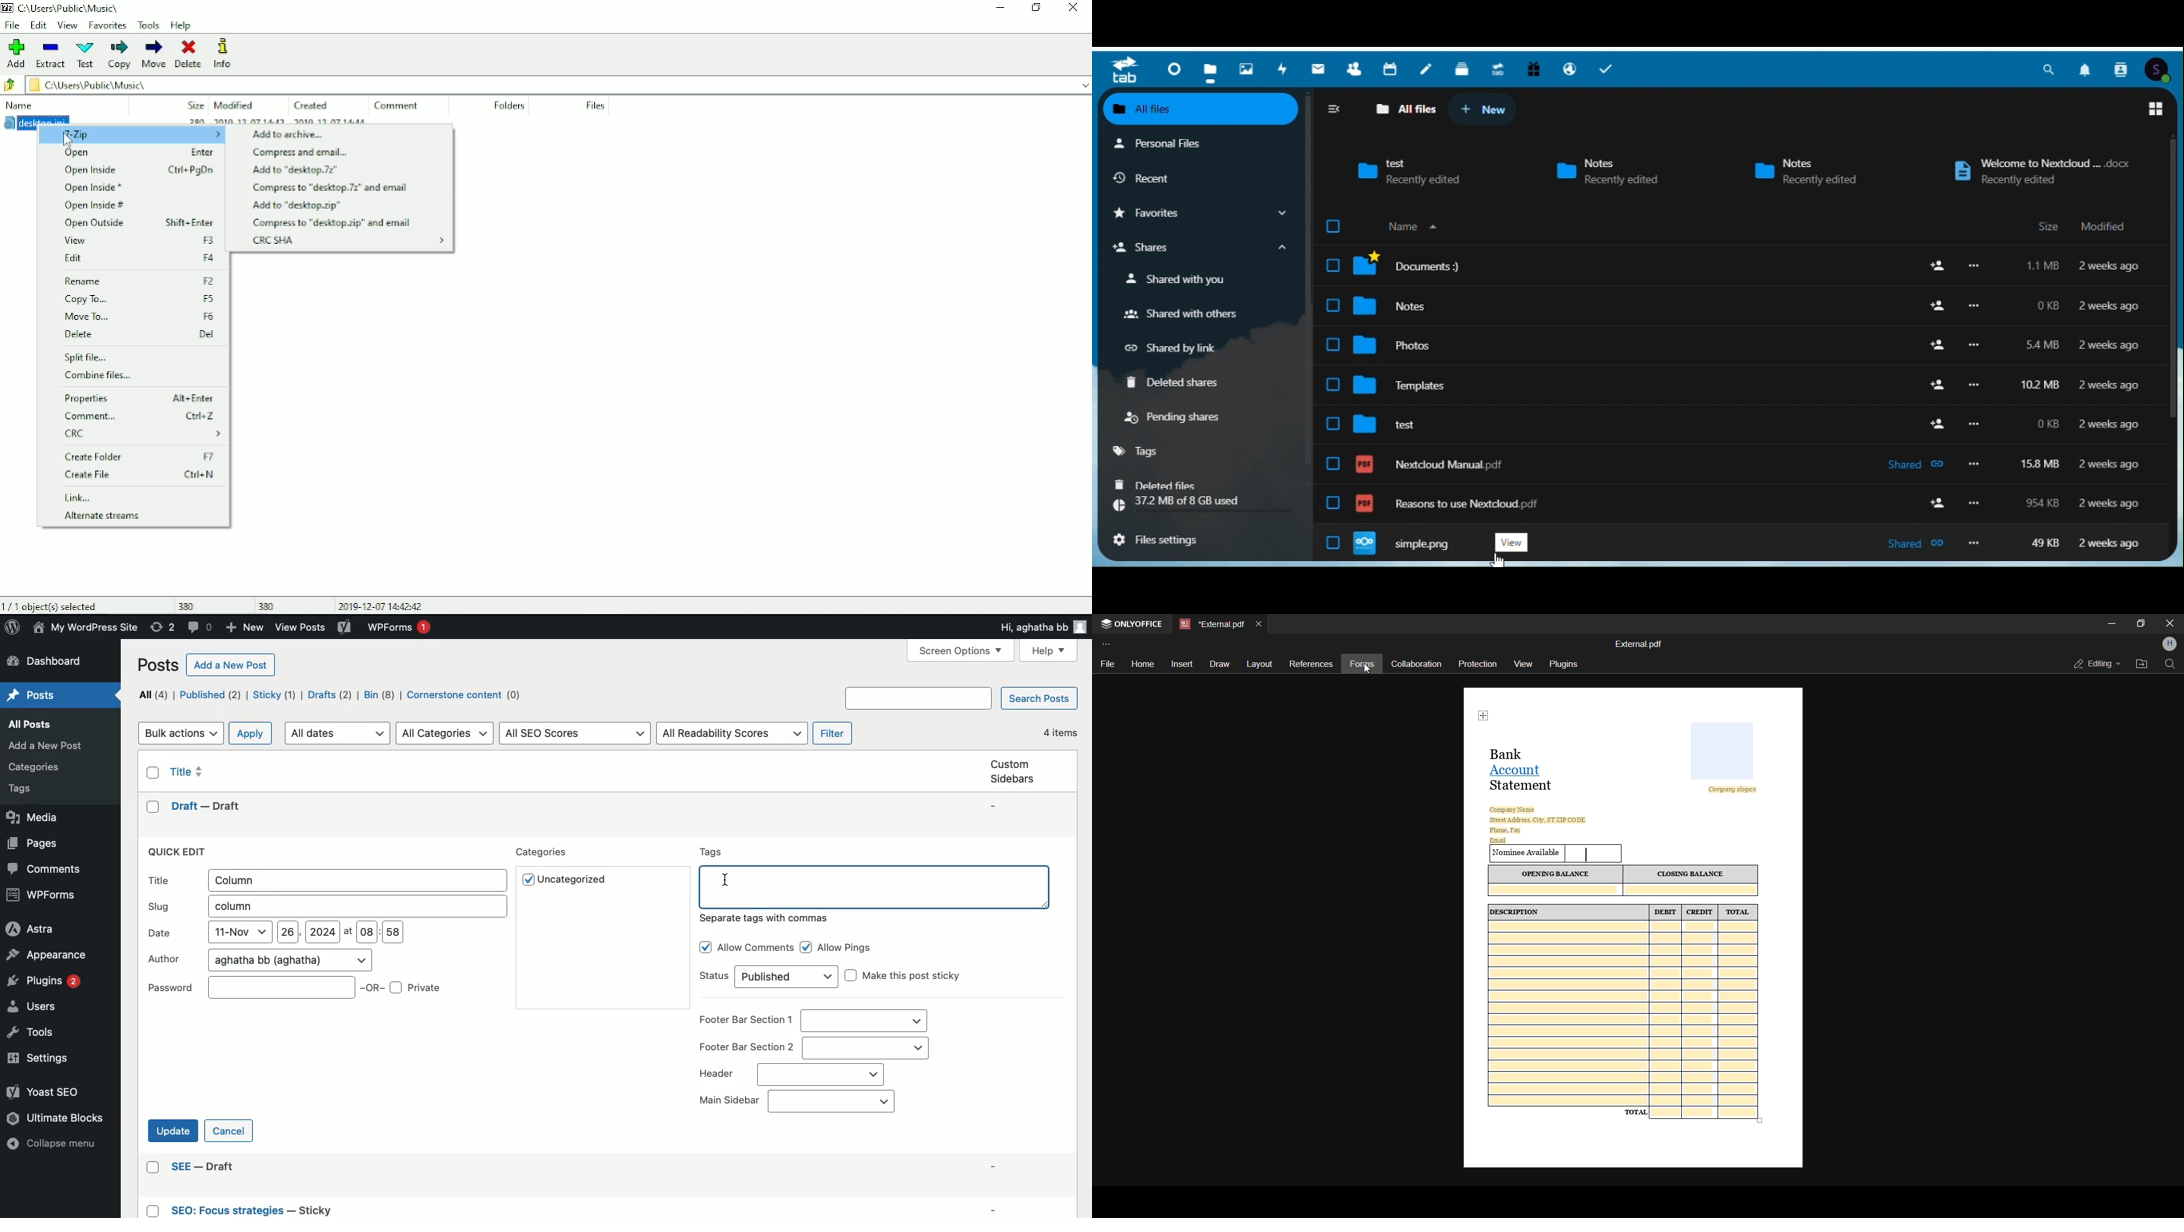 The width and height of the screenshot is (2184, 1232). Describe the element at coordinates (1975, 542) in the screenshot. I see `options` at that location.